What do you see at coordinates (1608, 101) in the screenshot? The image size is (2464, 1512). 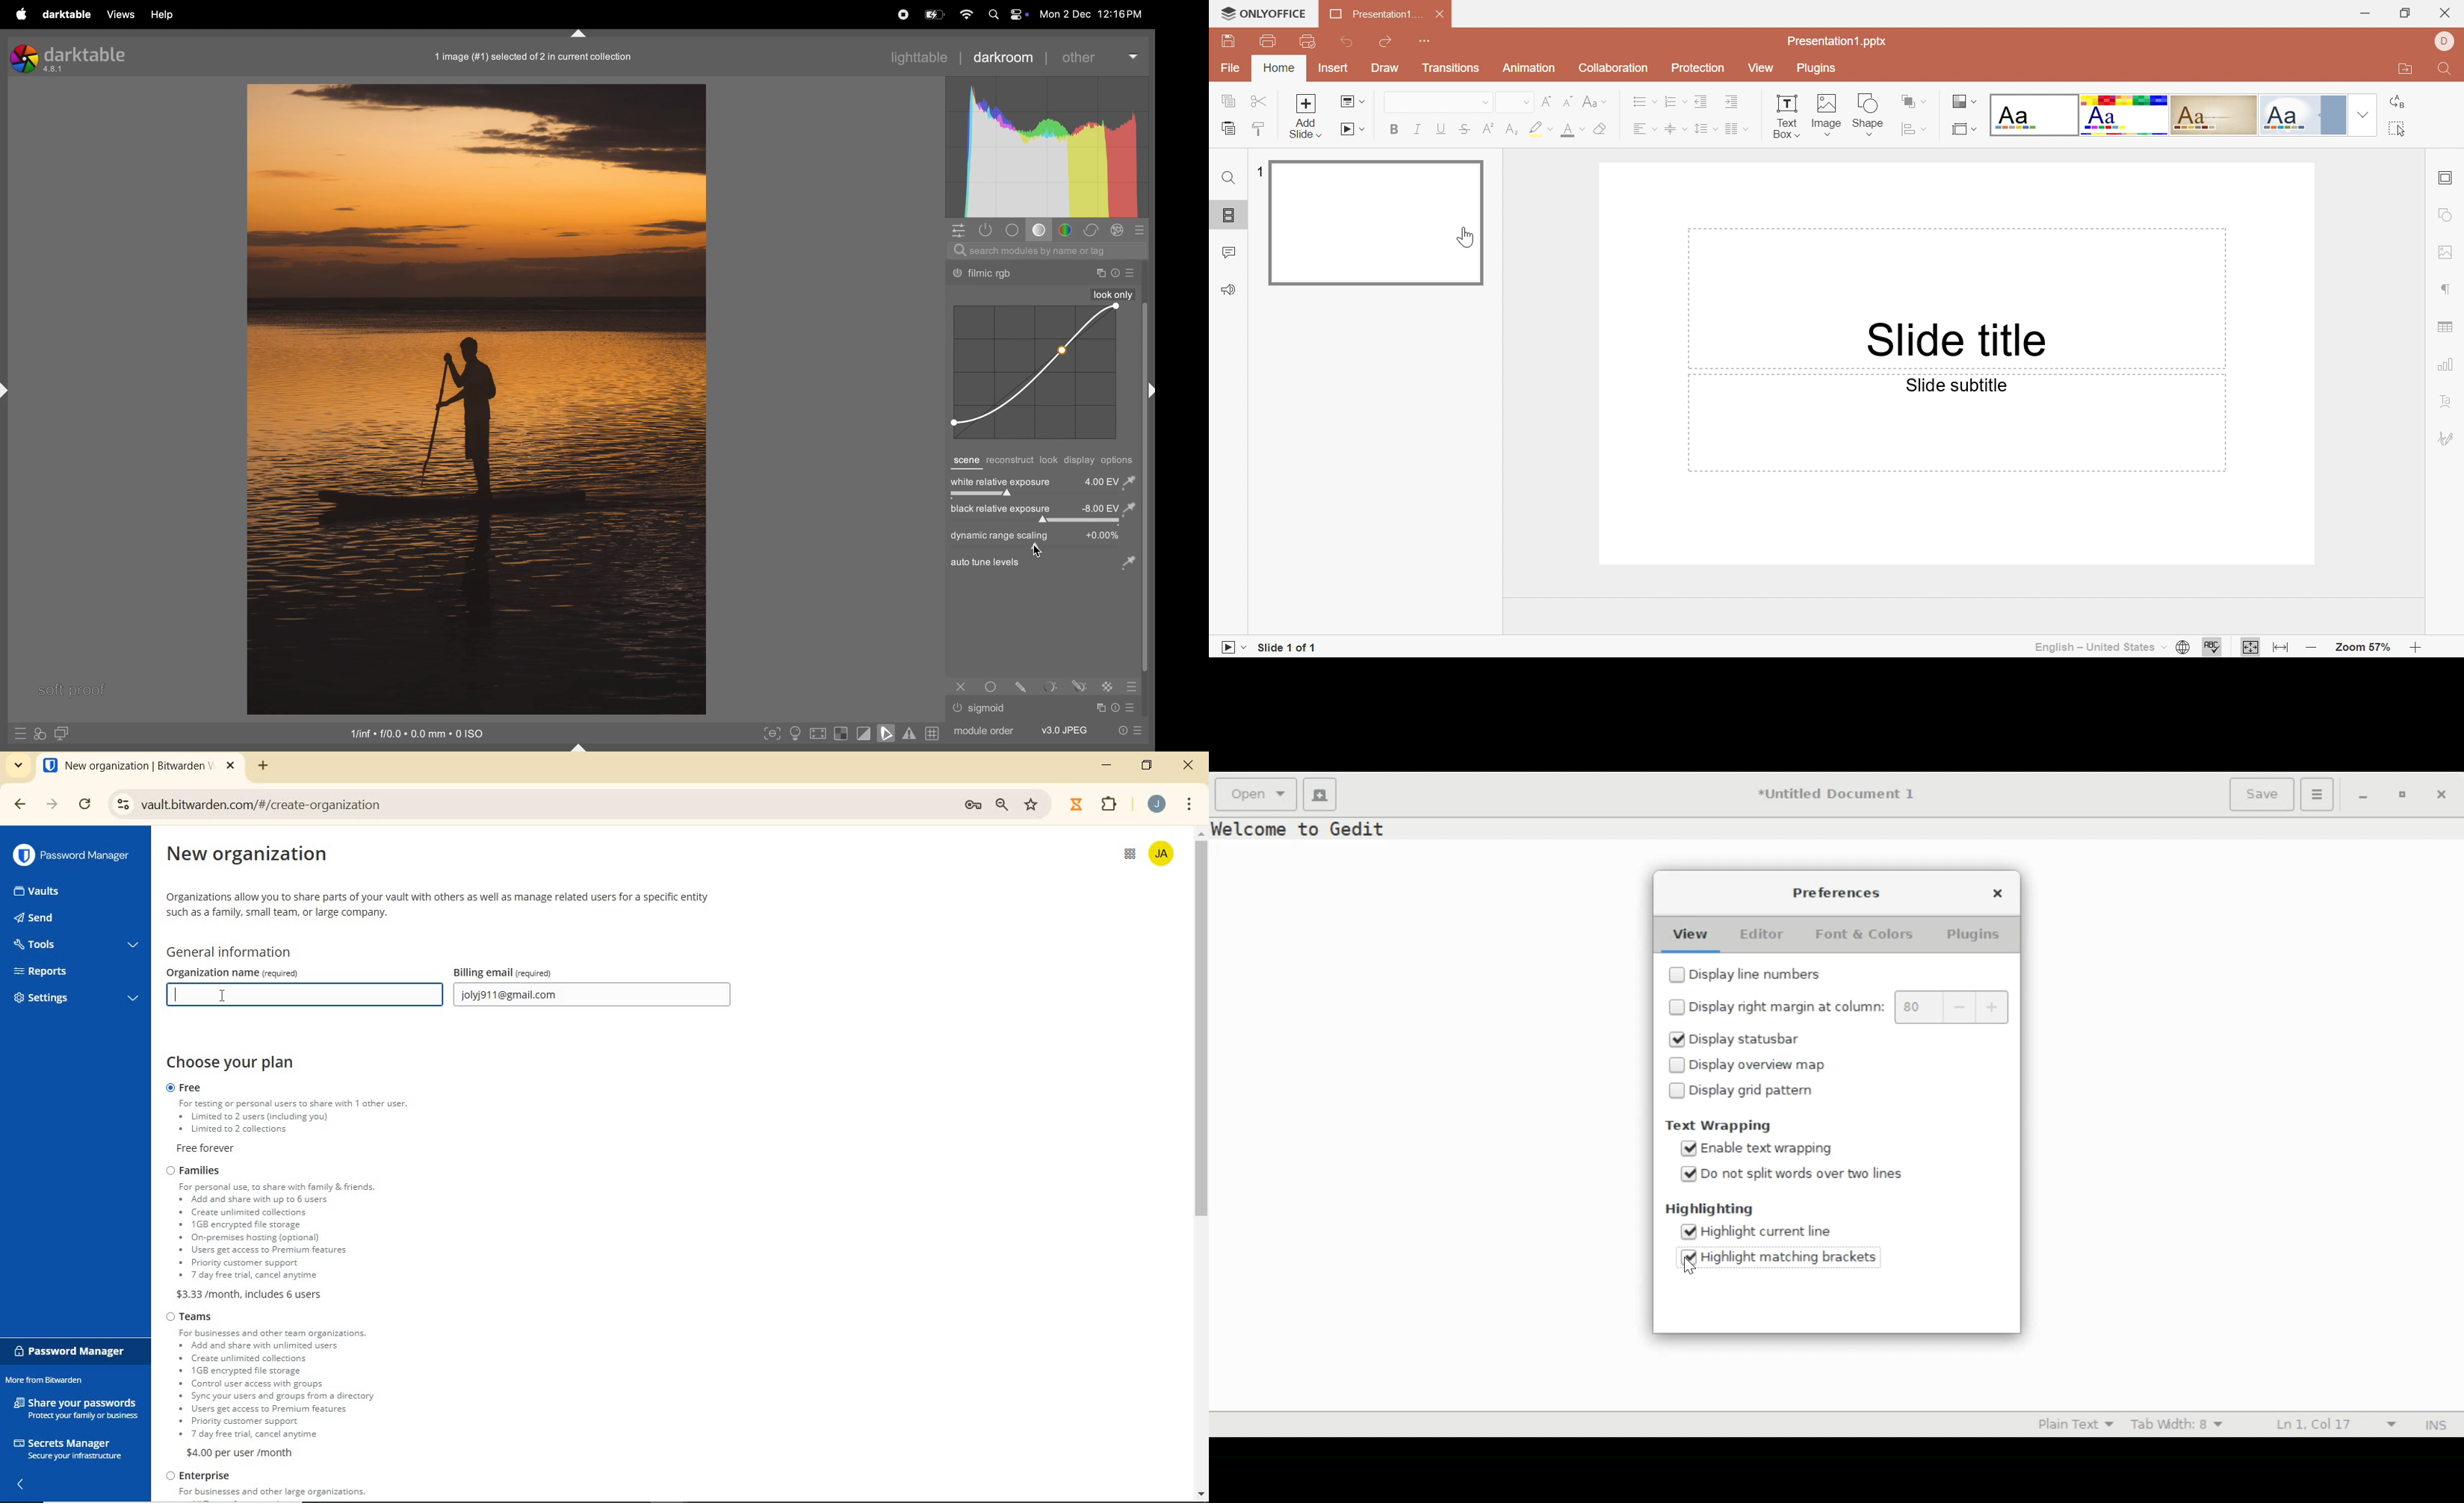 I see `Drop Down` at bounding box center [1608, 101].